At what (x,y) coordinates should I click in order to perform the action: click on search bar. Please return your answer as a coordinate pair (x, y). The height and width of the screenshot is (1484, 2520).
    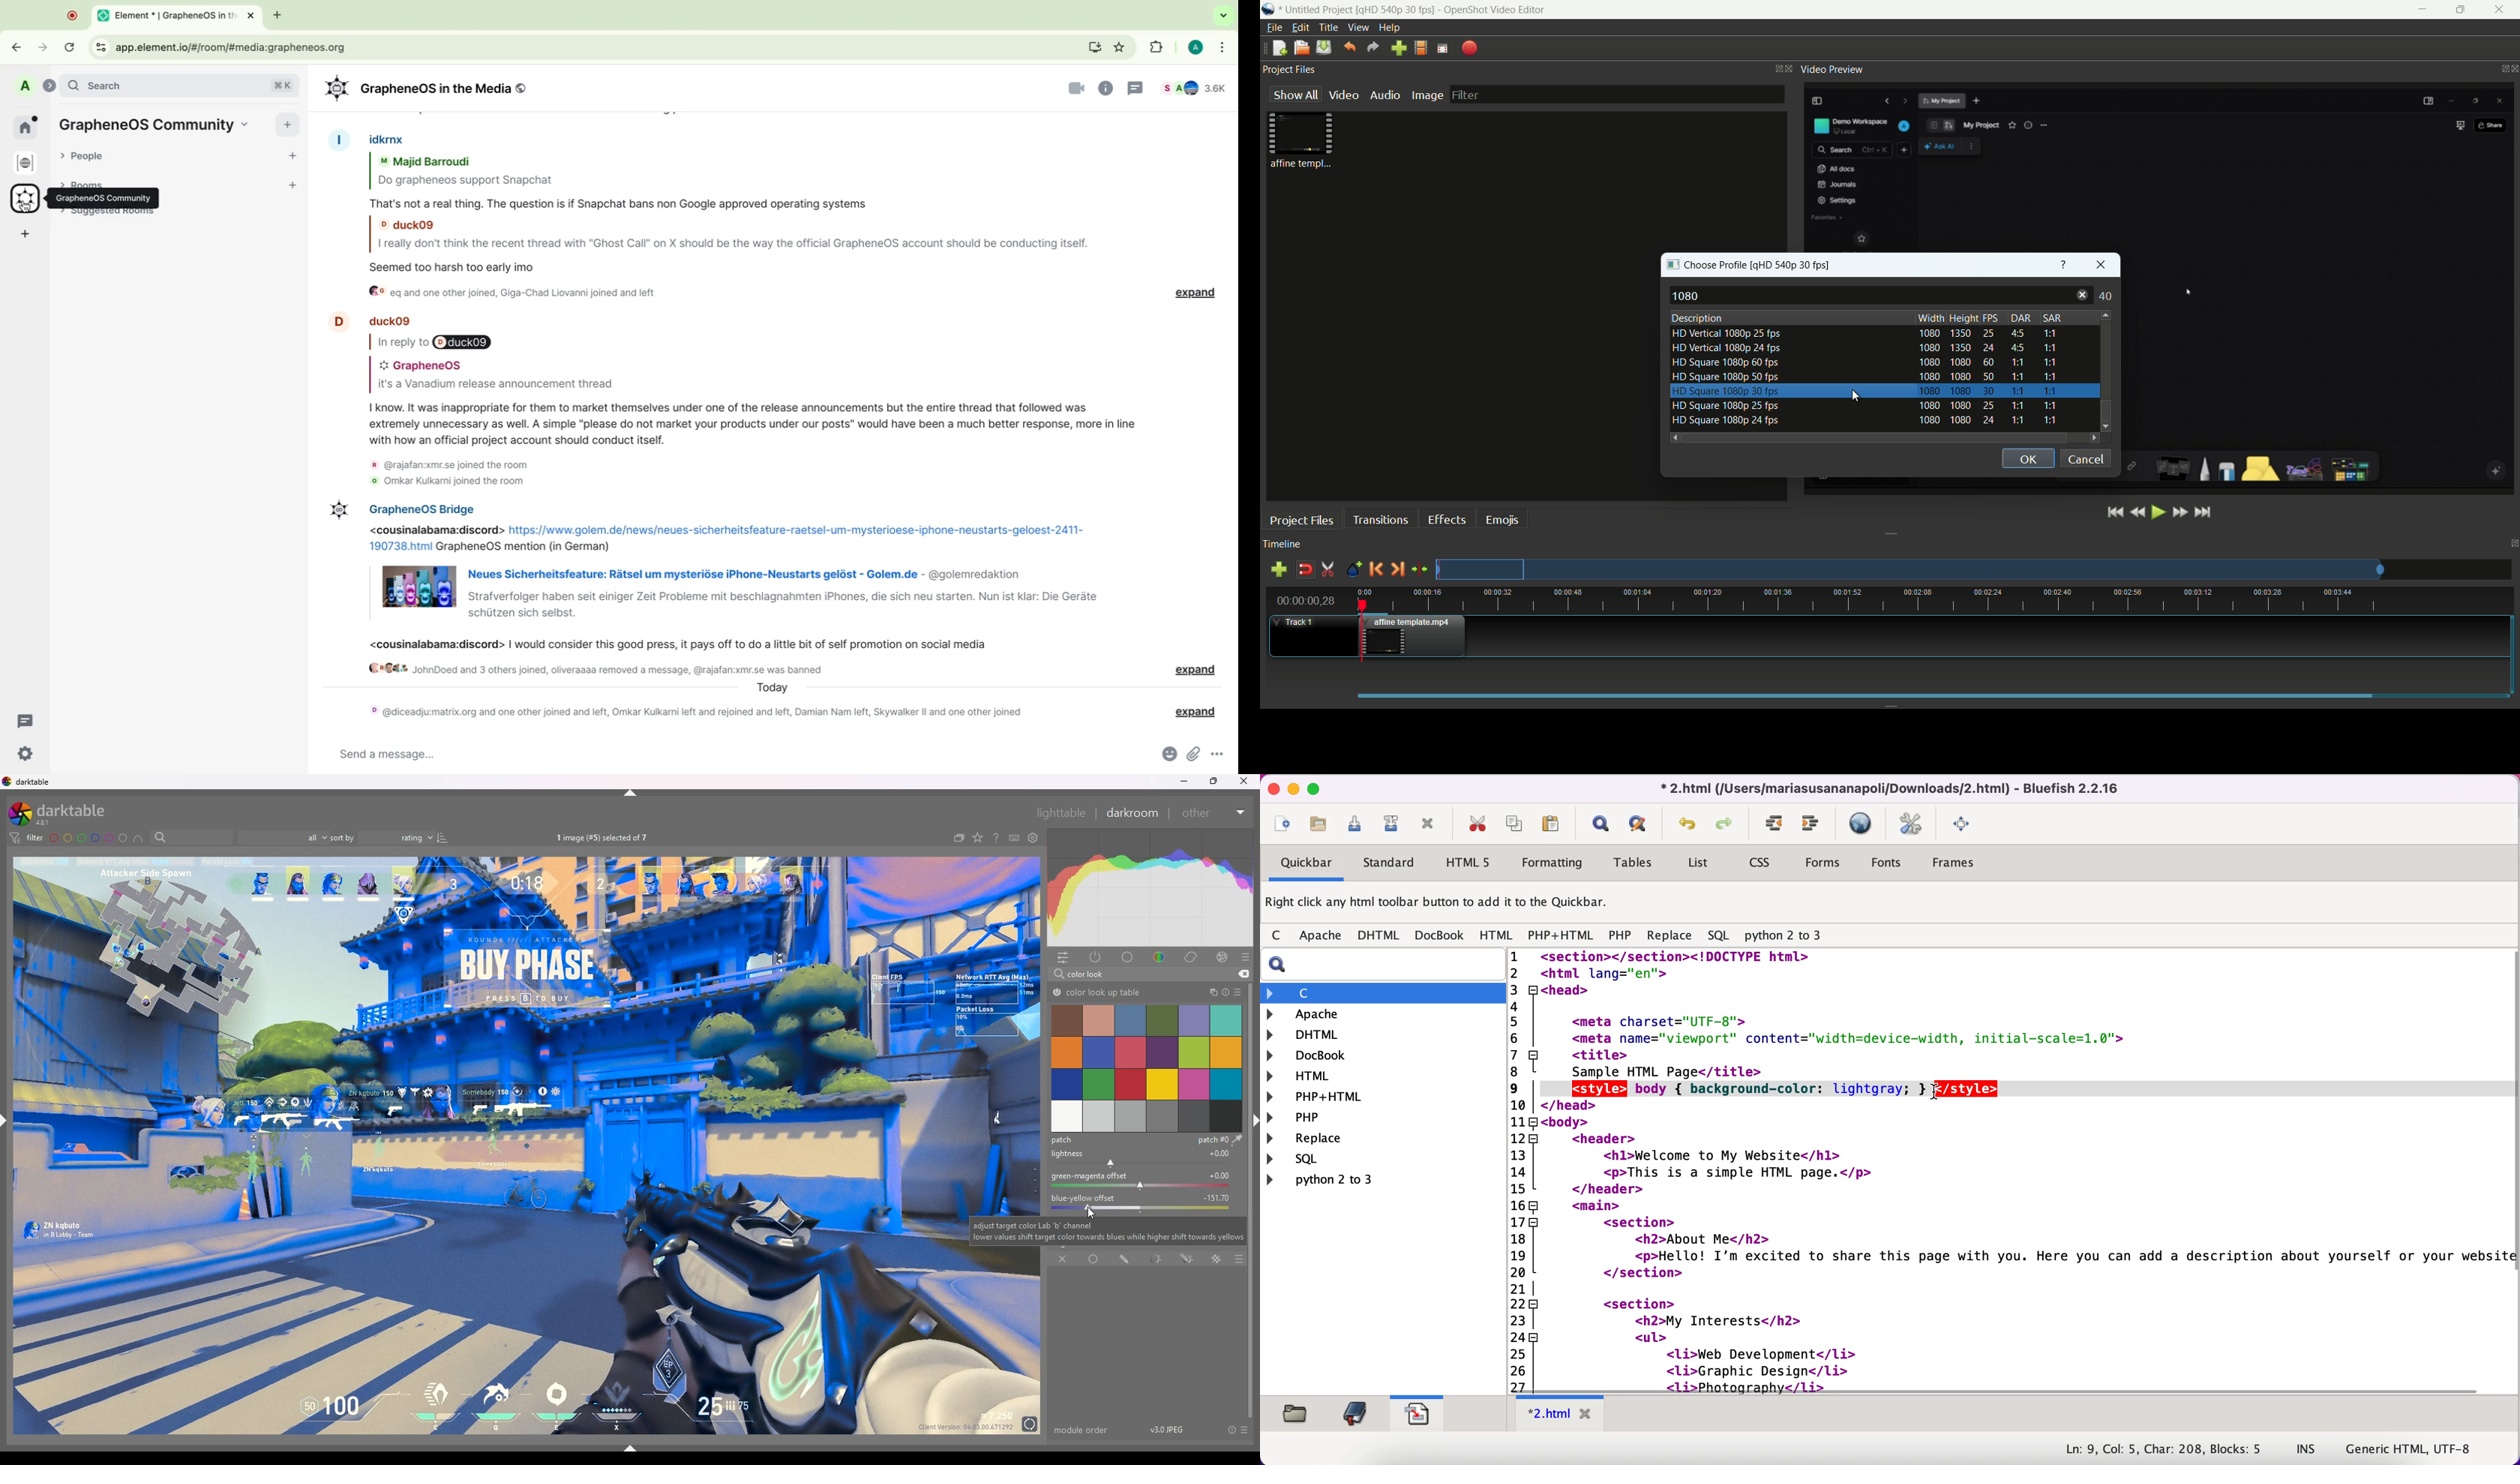
    Looking at the image, I should click on (1381, 965).